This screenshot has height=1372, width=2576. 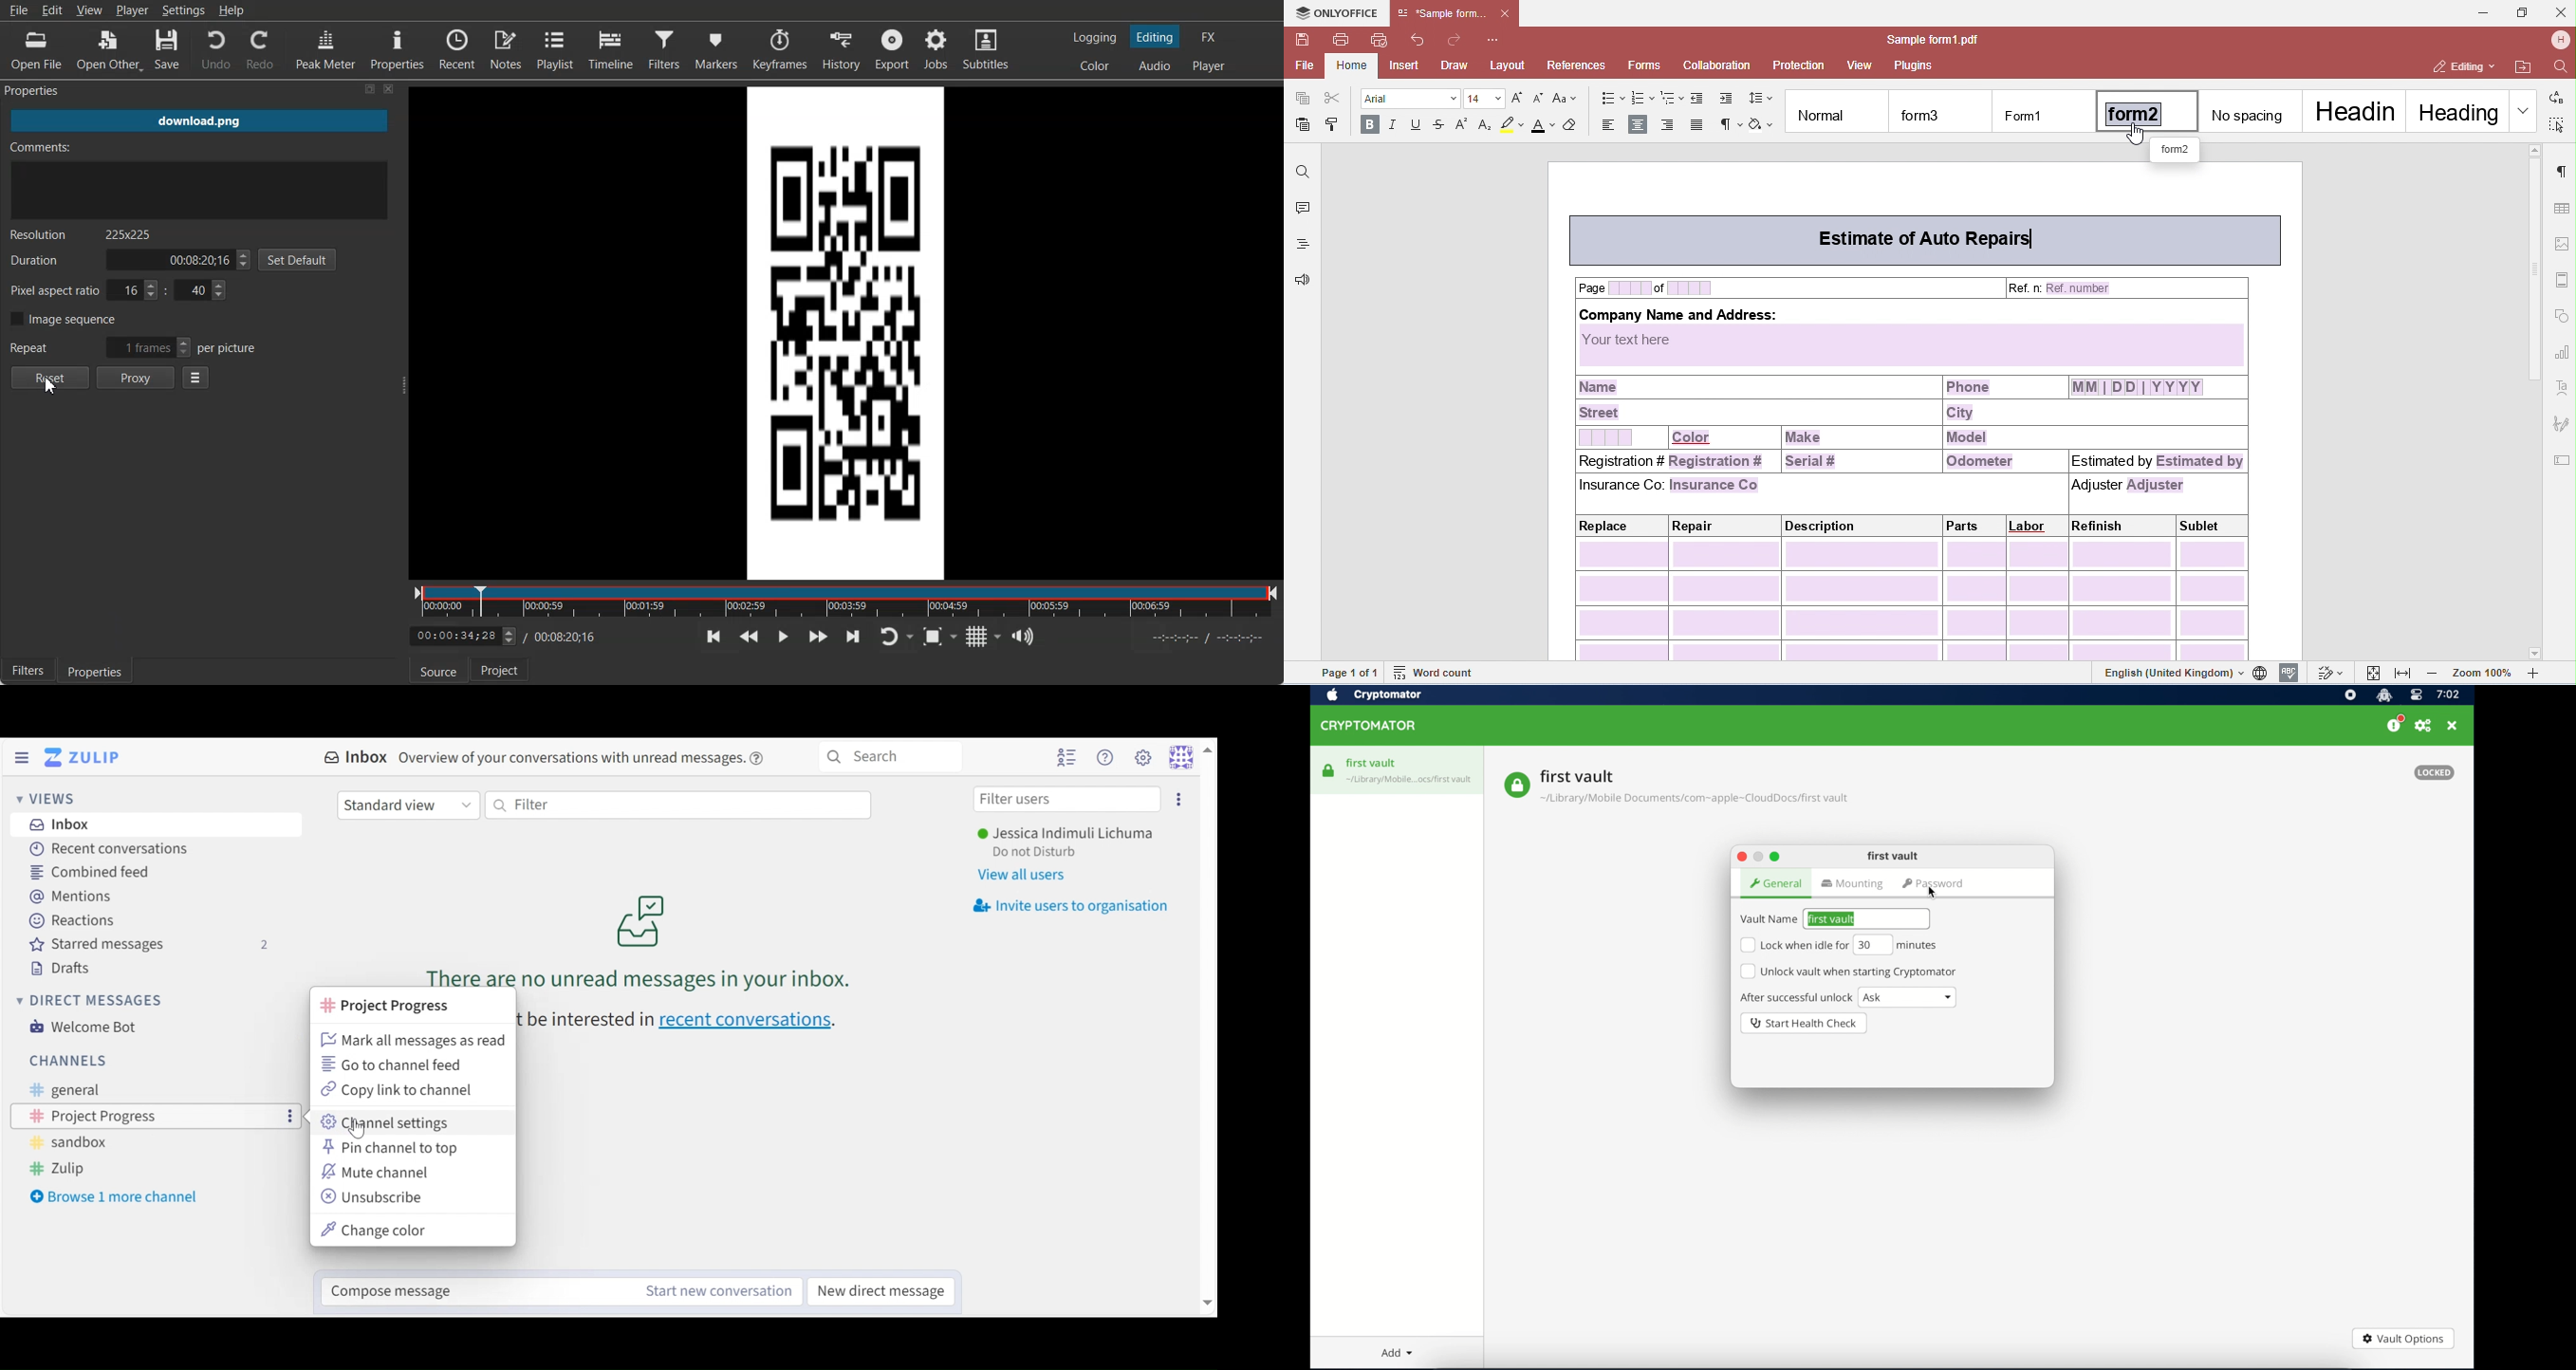 I want to click on Video end time, so click(x=567, y=637).